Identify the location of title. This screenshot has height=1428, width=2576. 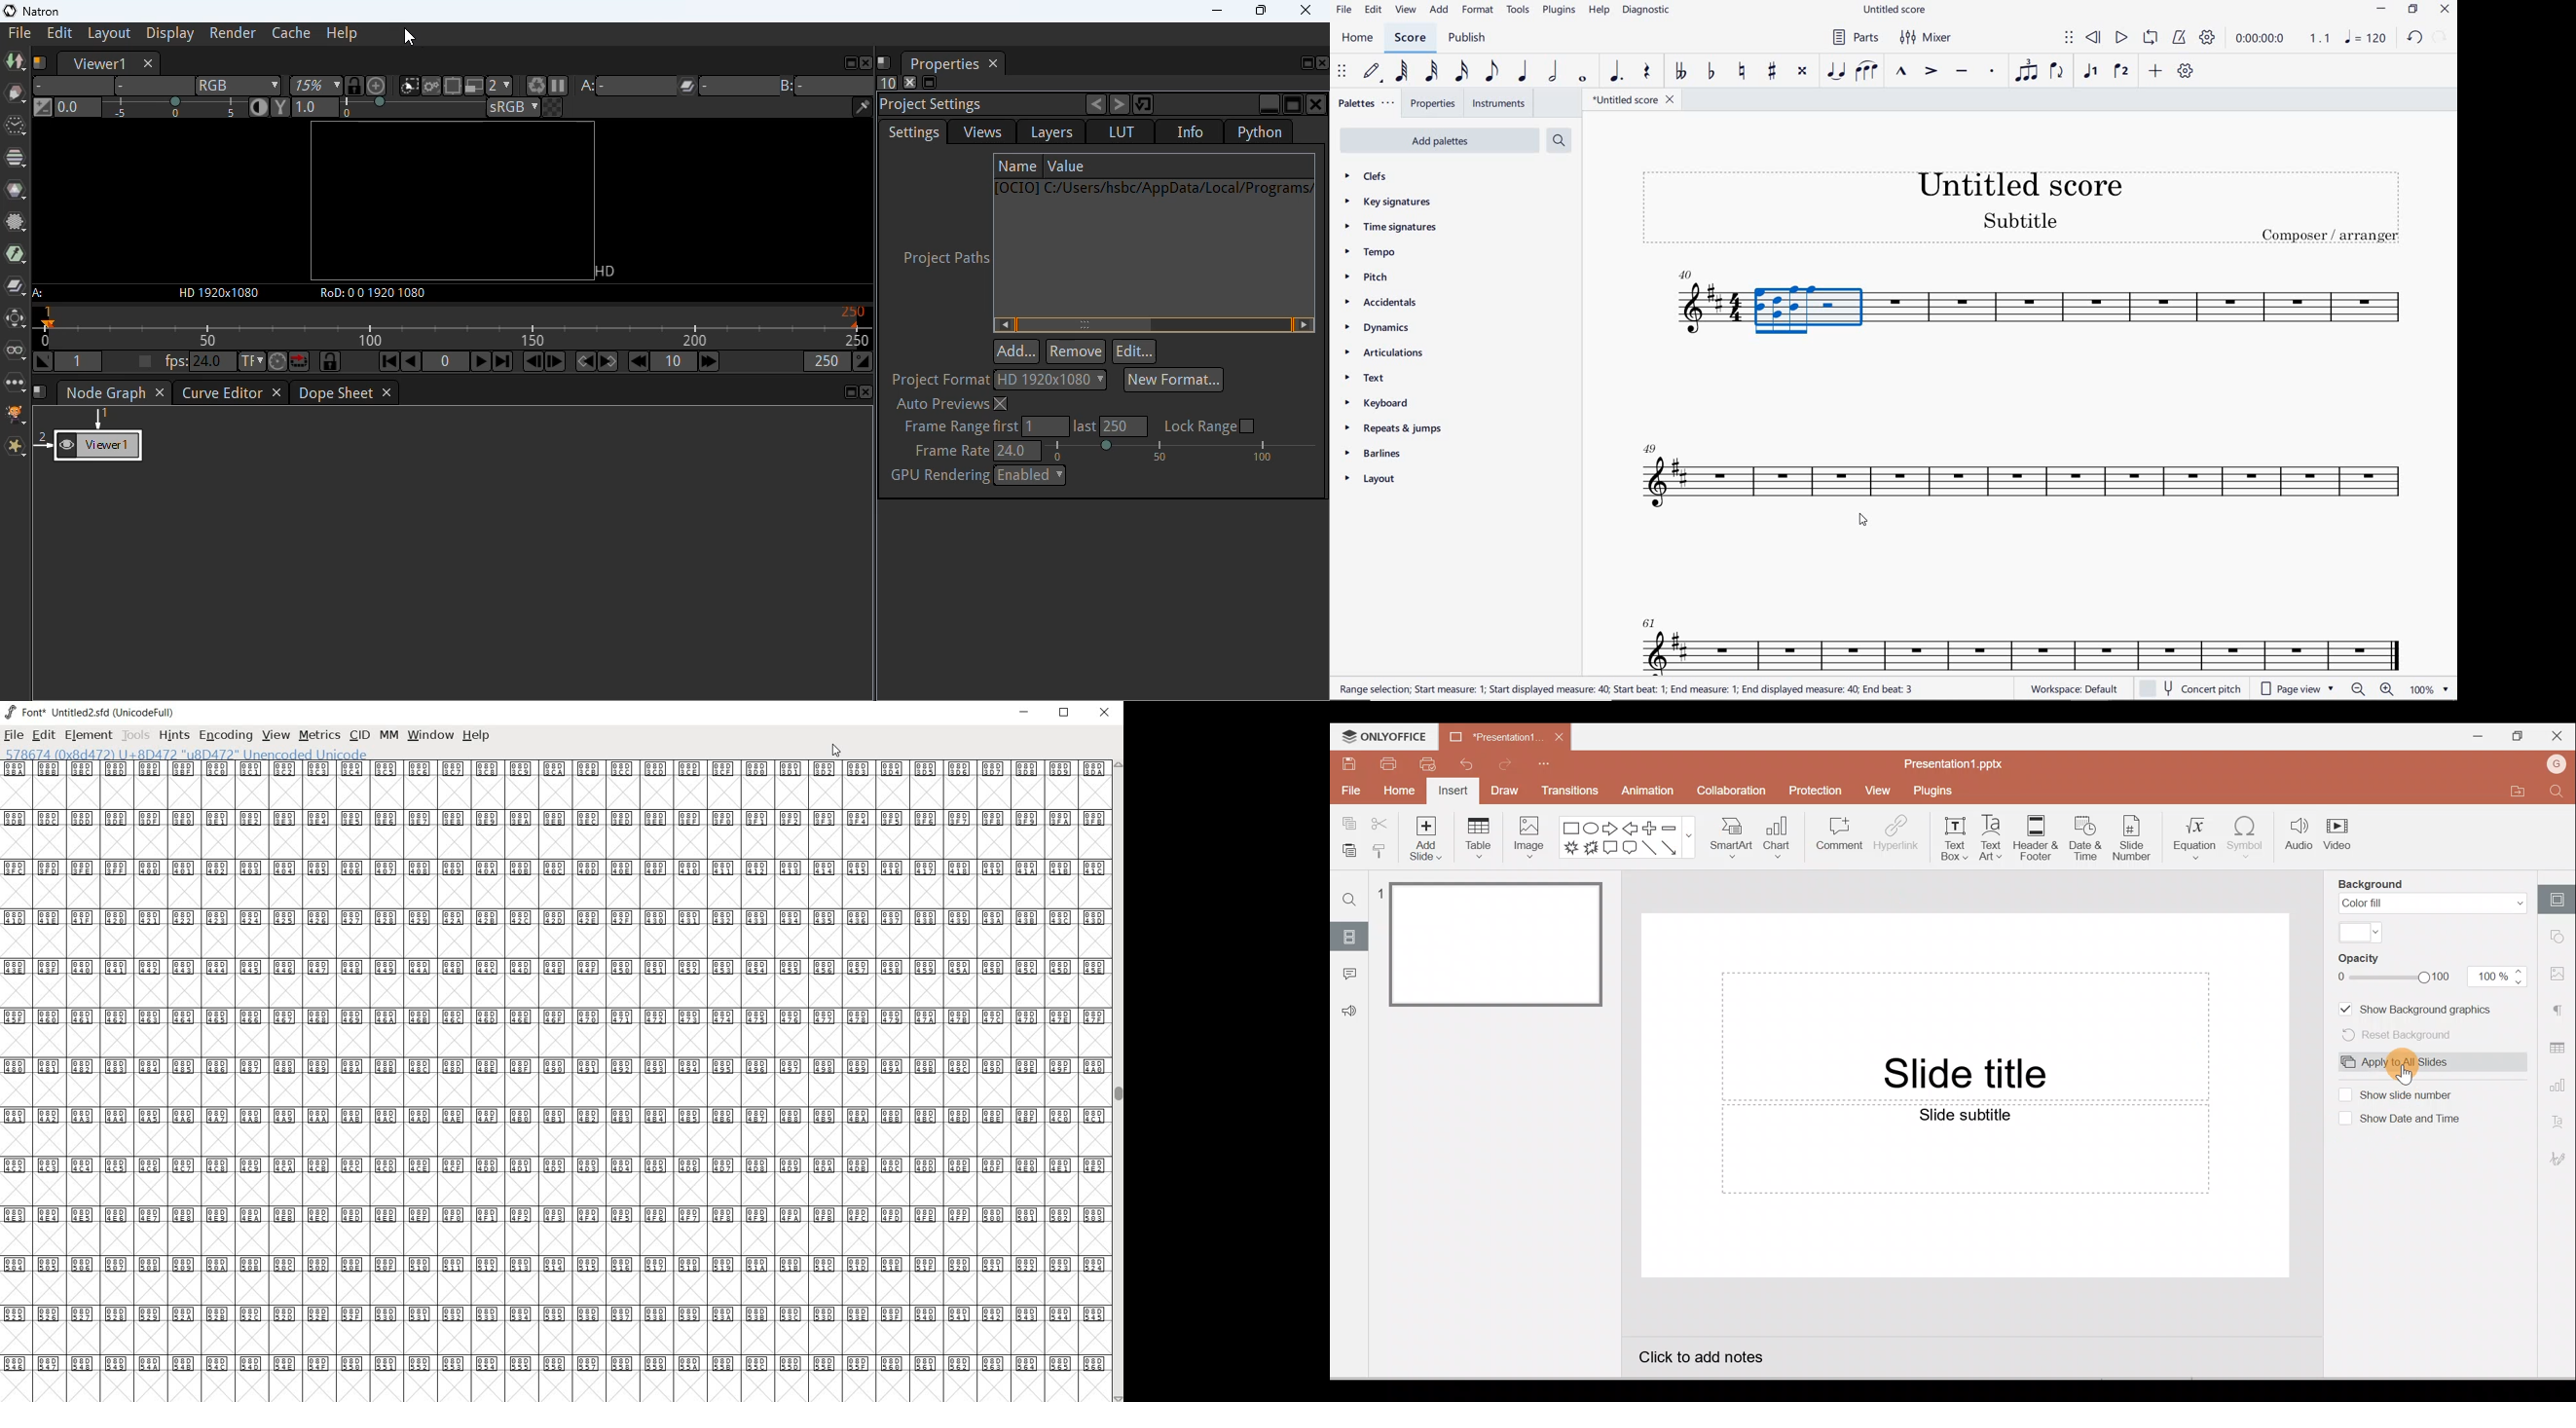
(86, 12).